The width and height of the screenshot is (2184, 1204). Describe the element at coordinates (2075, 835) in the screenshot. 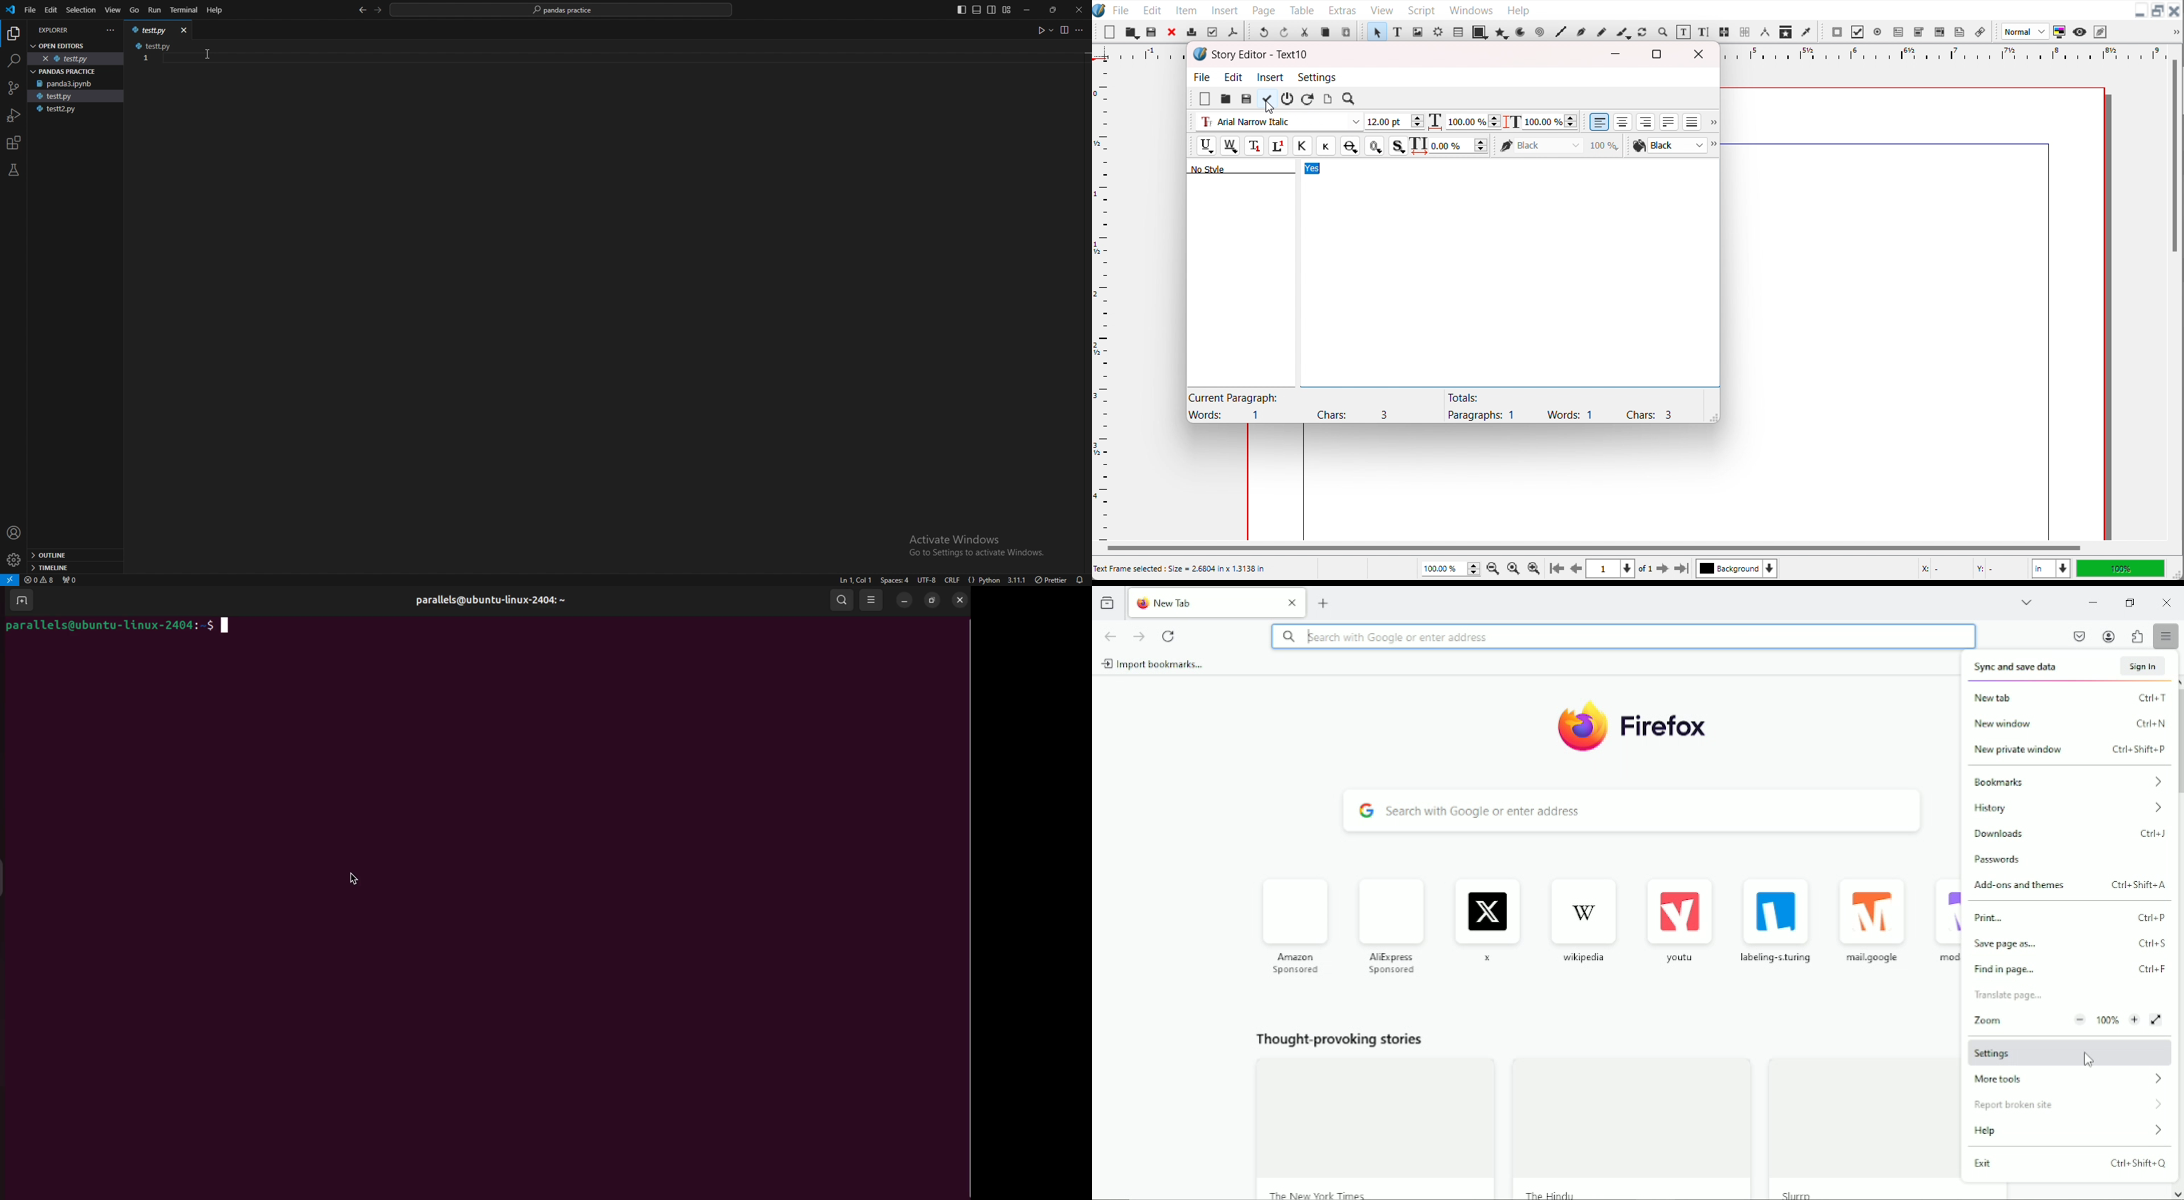

I see `downloads` at that location.